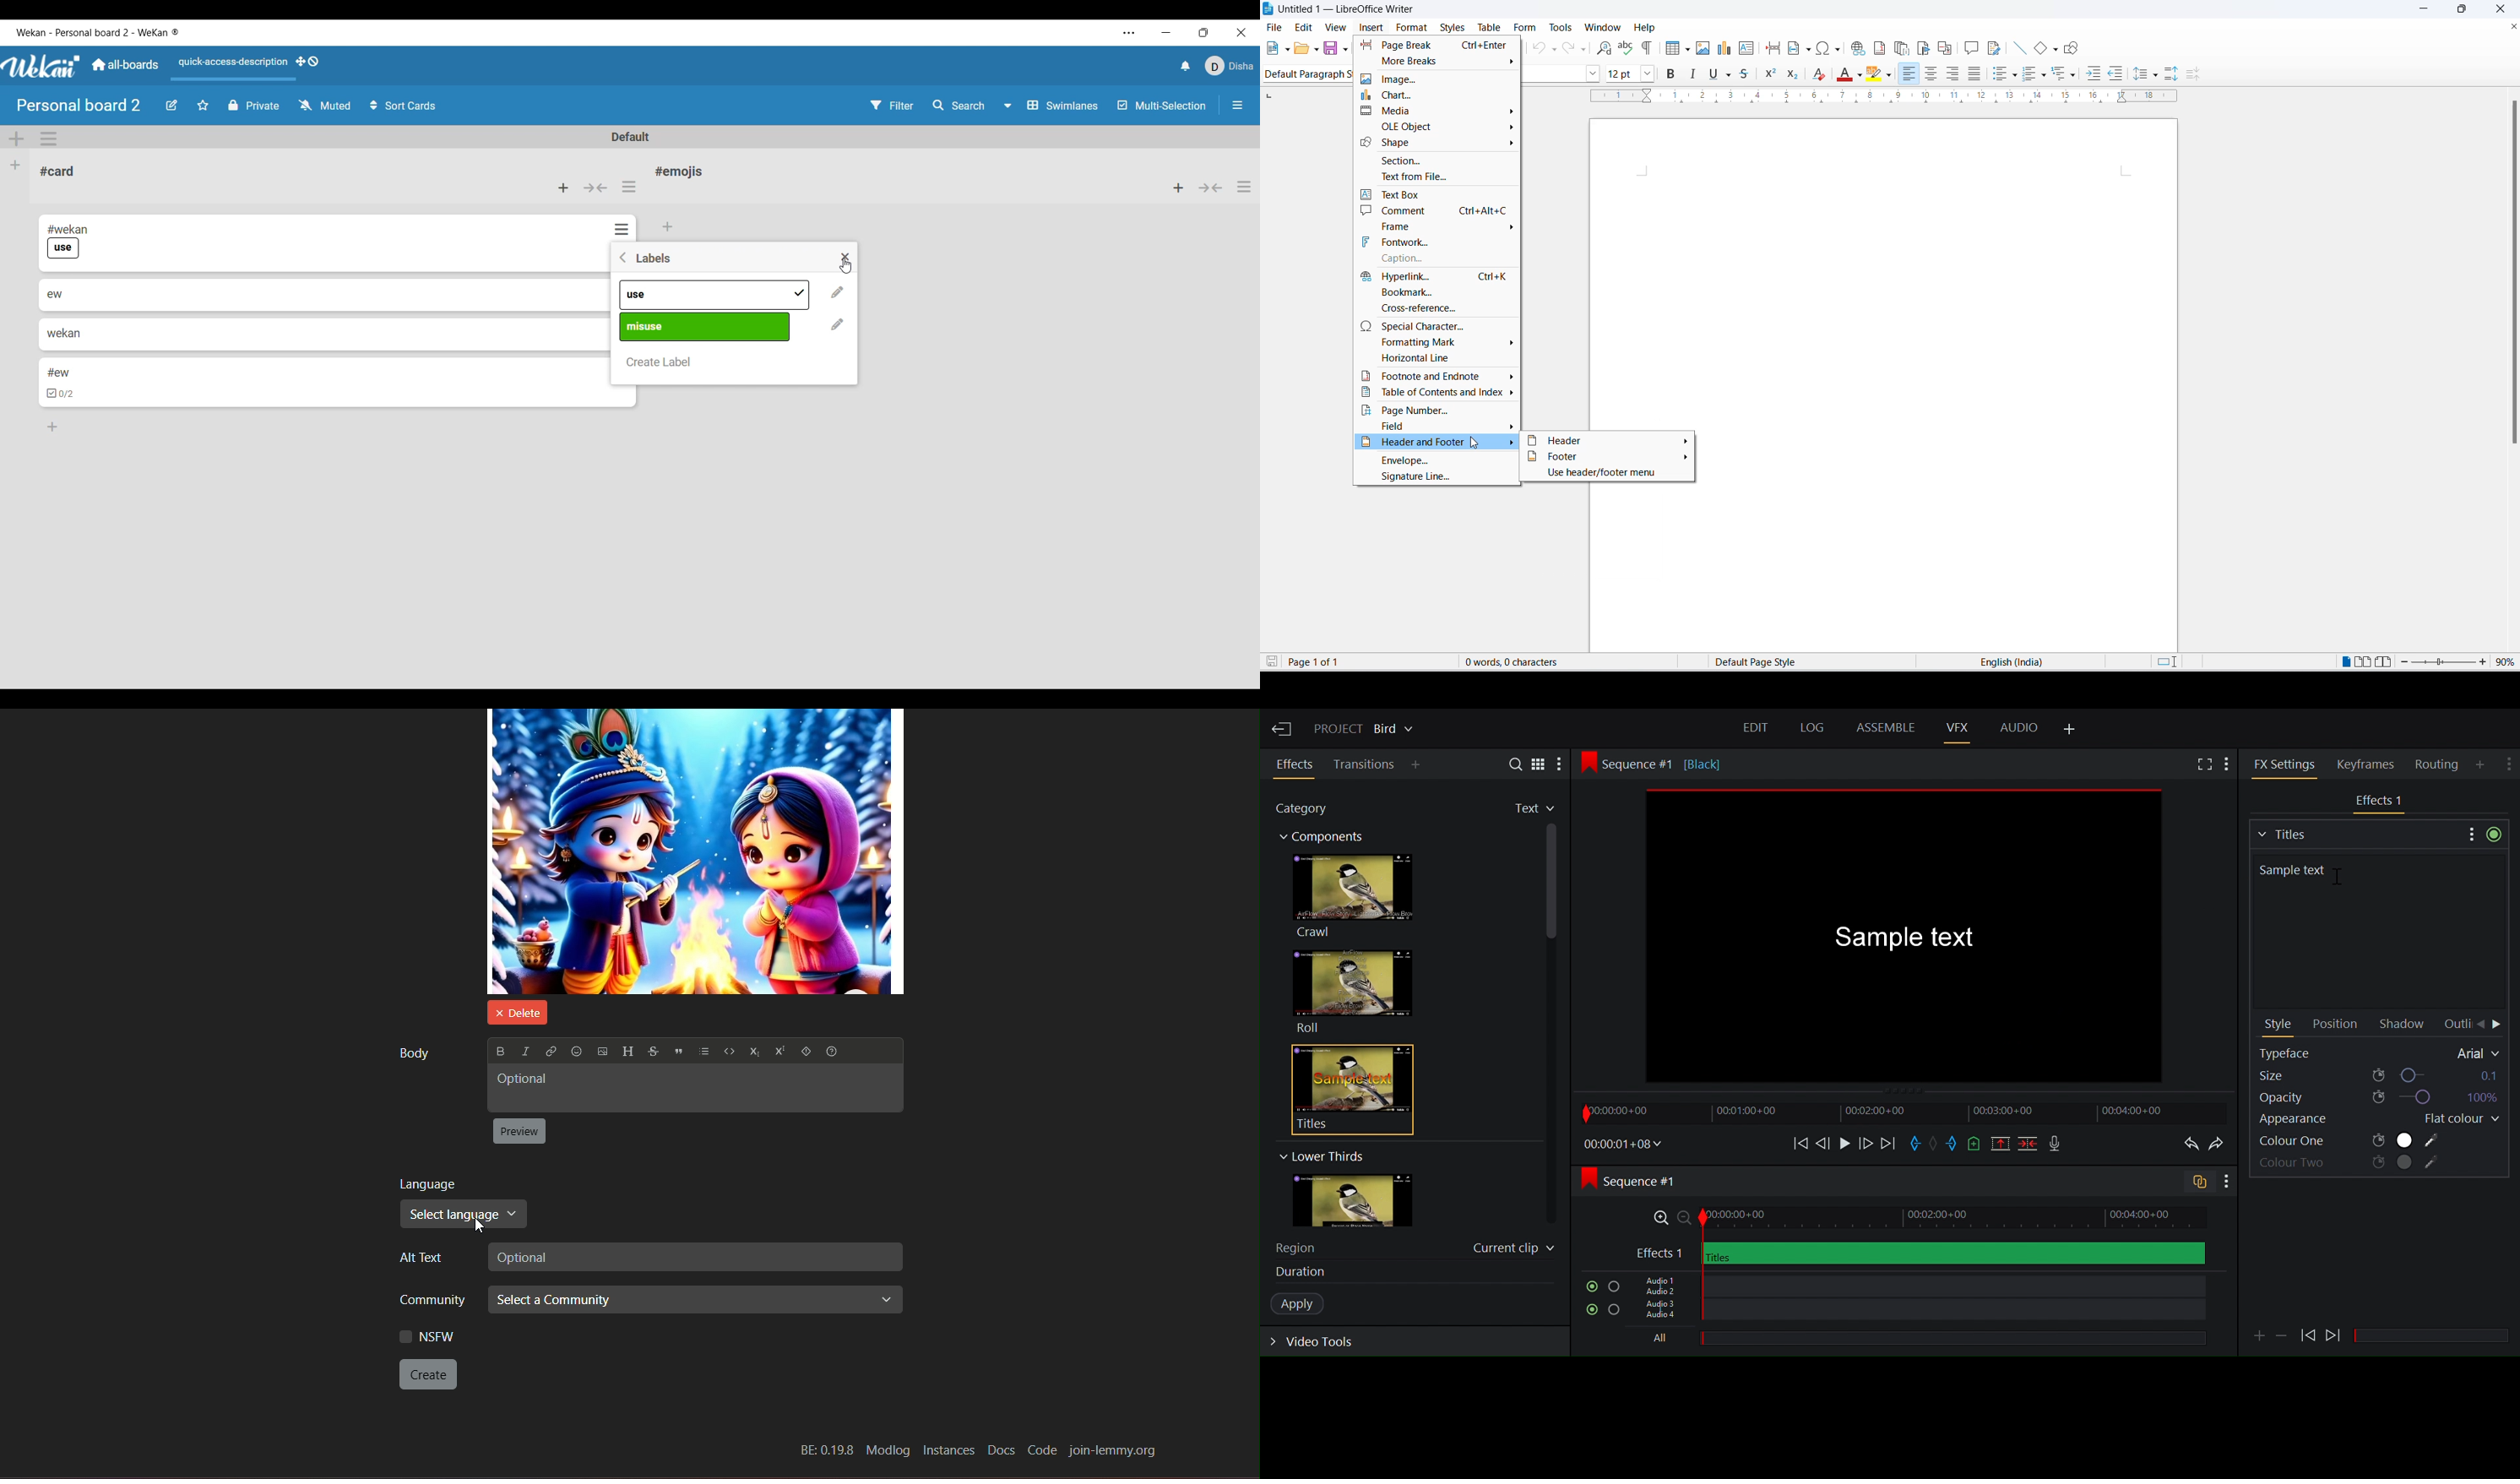 This screenshot has width=2520, height=1484. What do you see at coordinates (1757, 730) in the screenshot?
I see `Edit` at bounding box center [1757, 730].